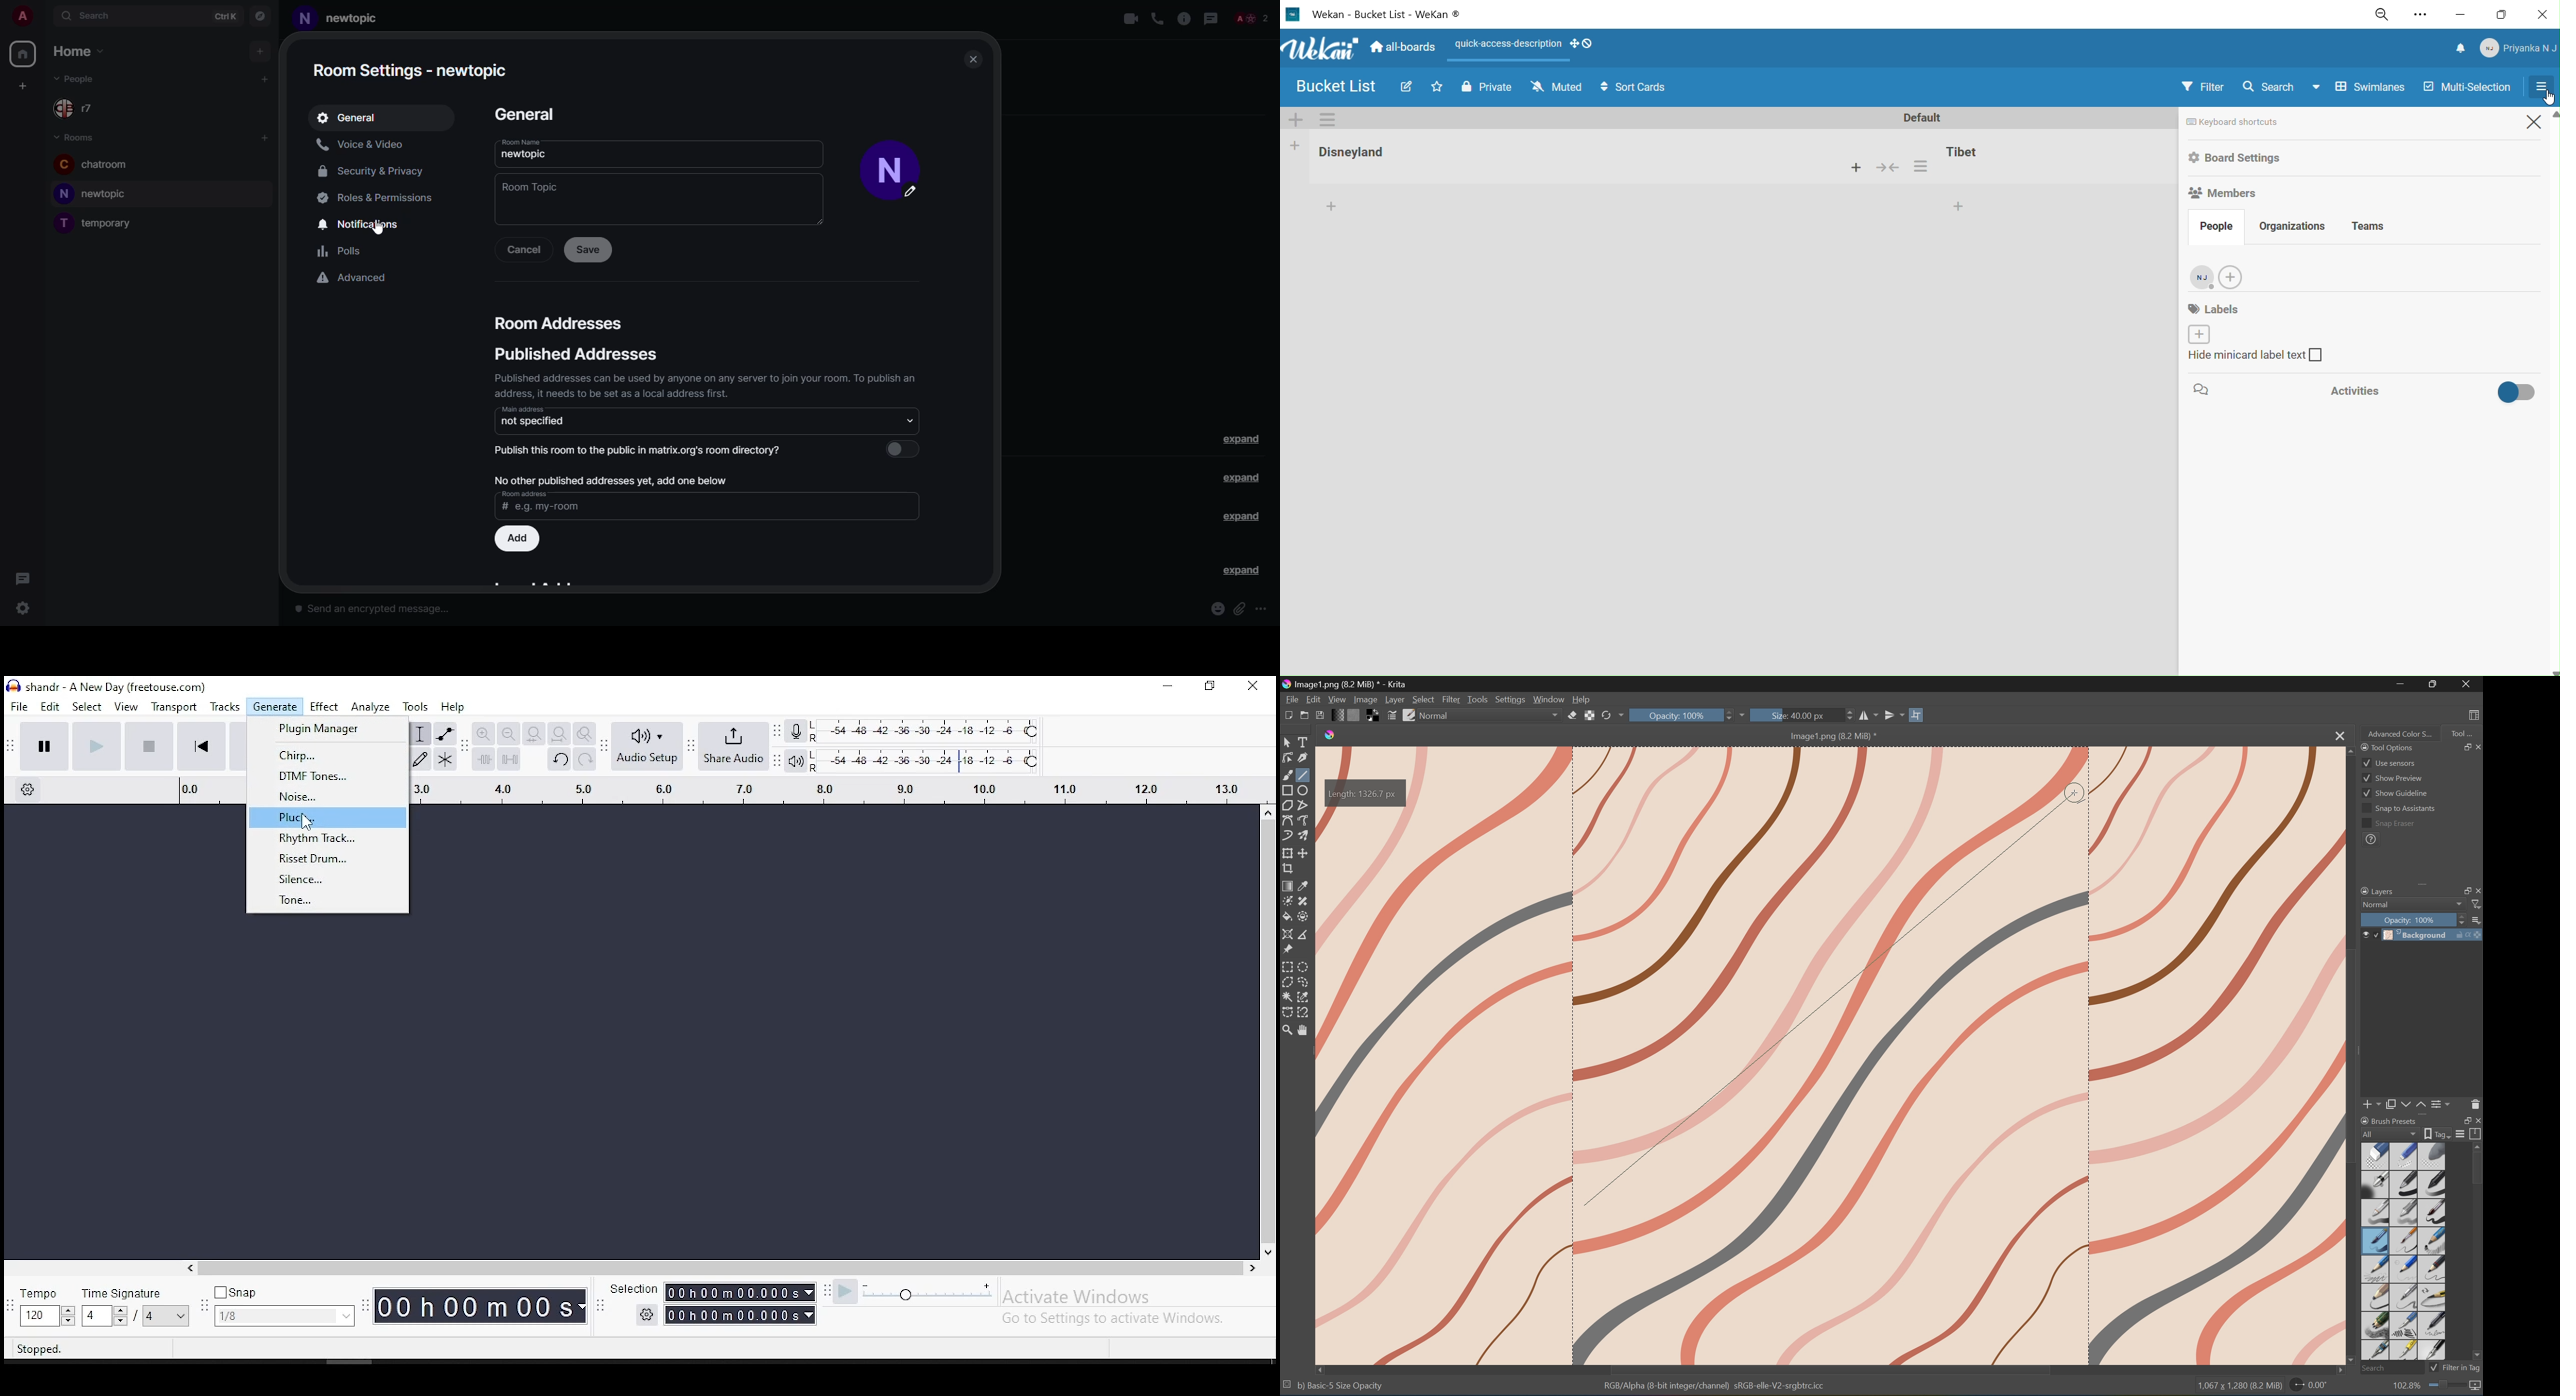 The image size is (2576, 1400). Describe the element at coordinates (519, 538) in the screenshot. I see `add` at that location.